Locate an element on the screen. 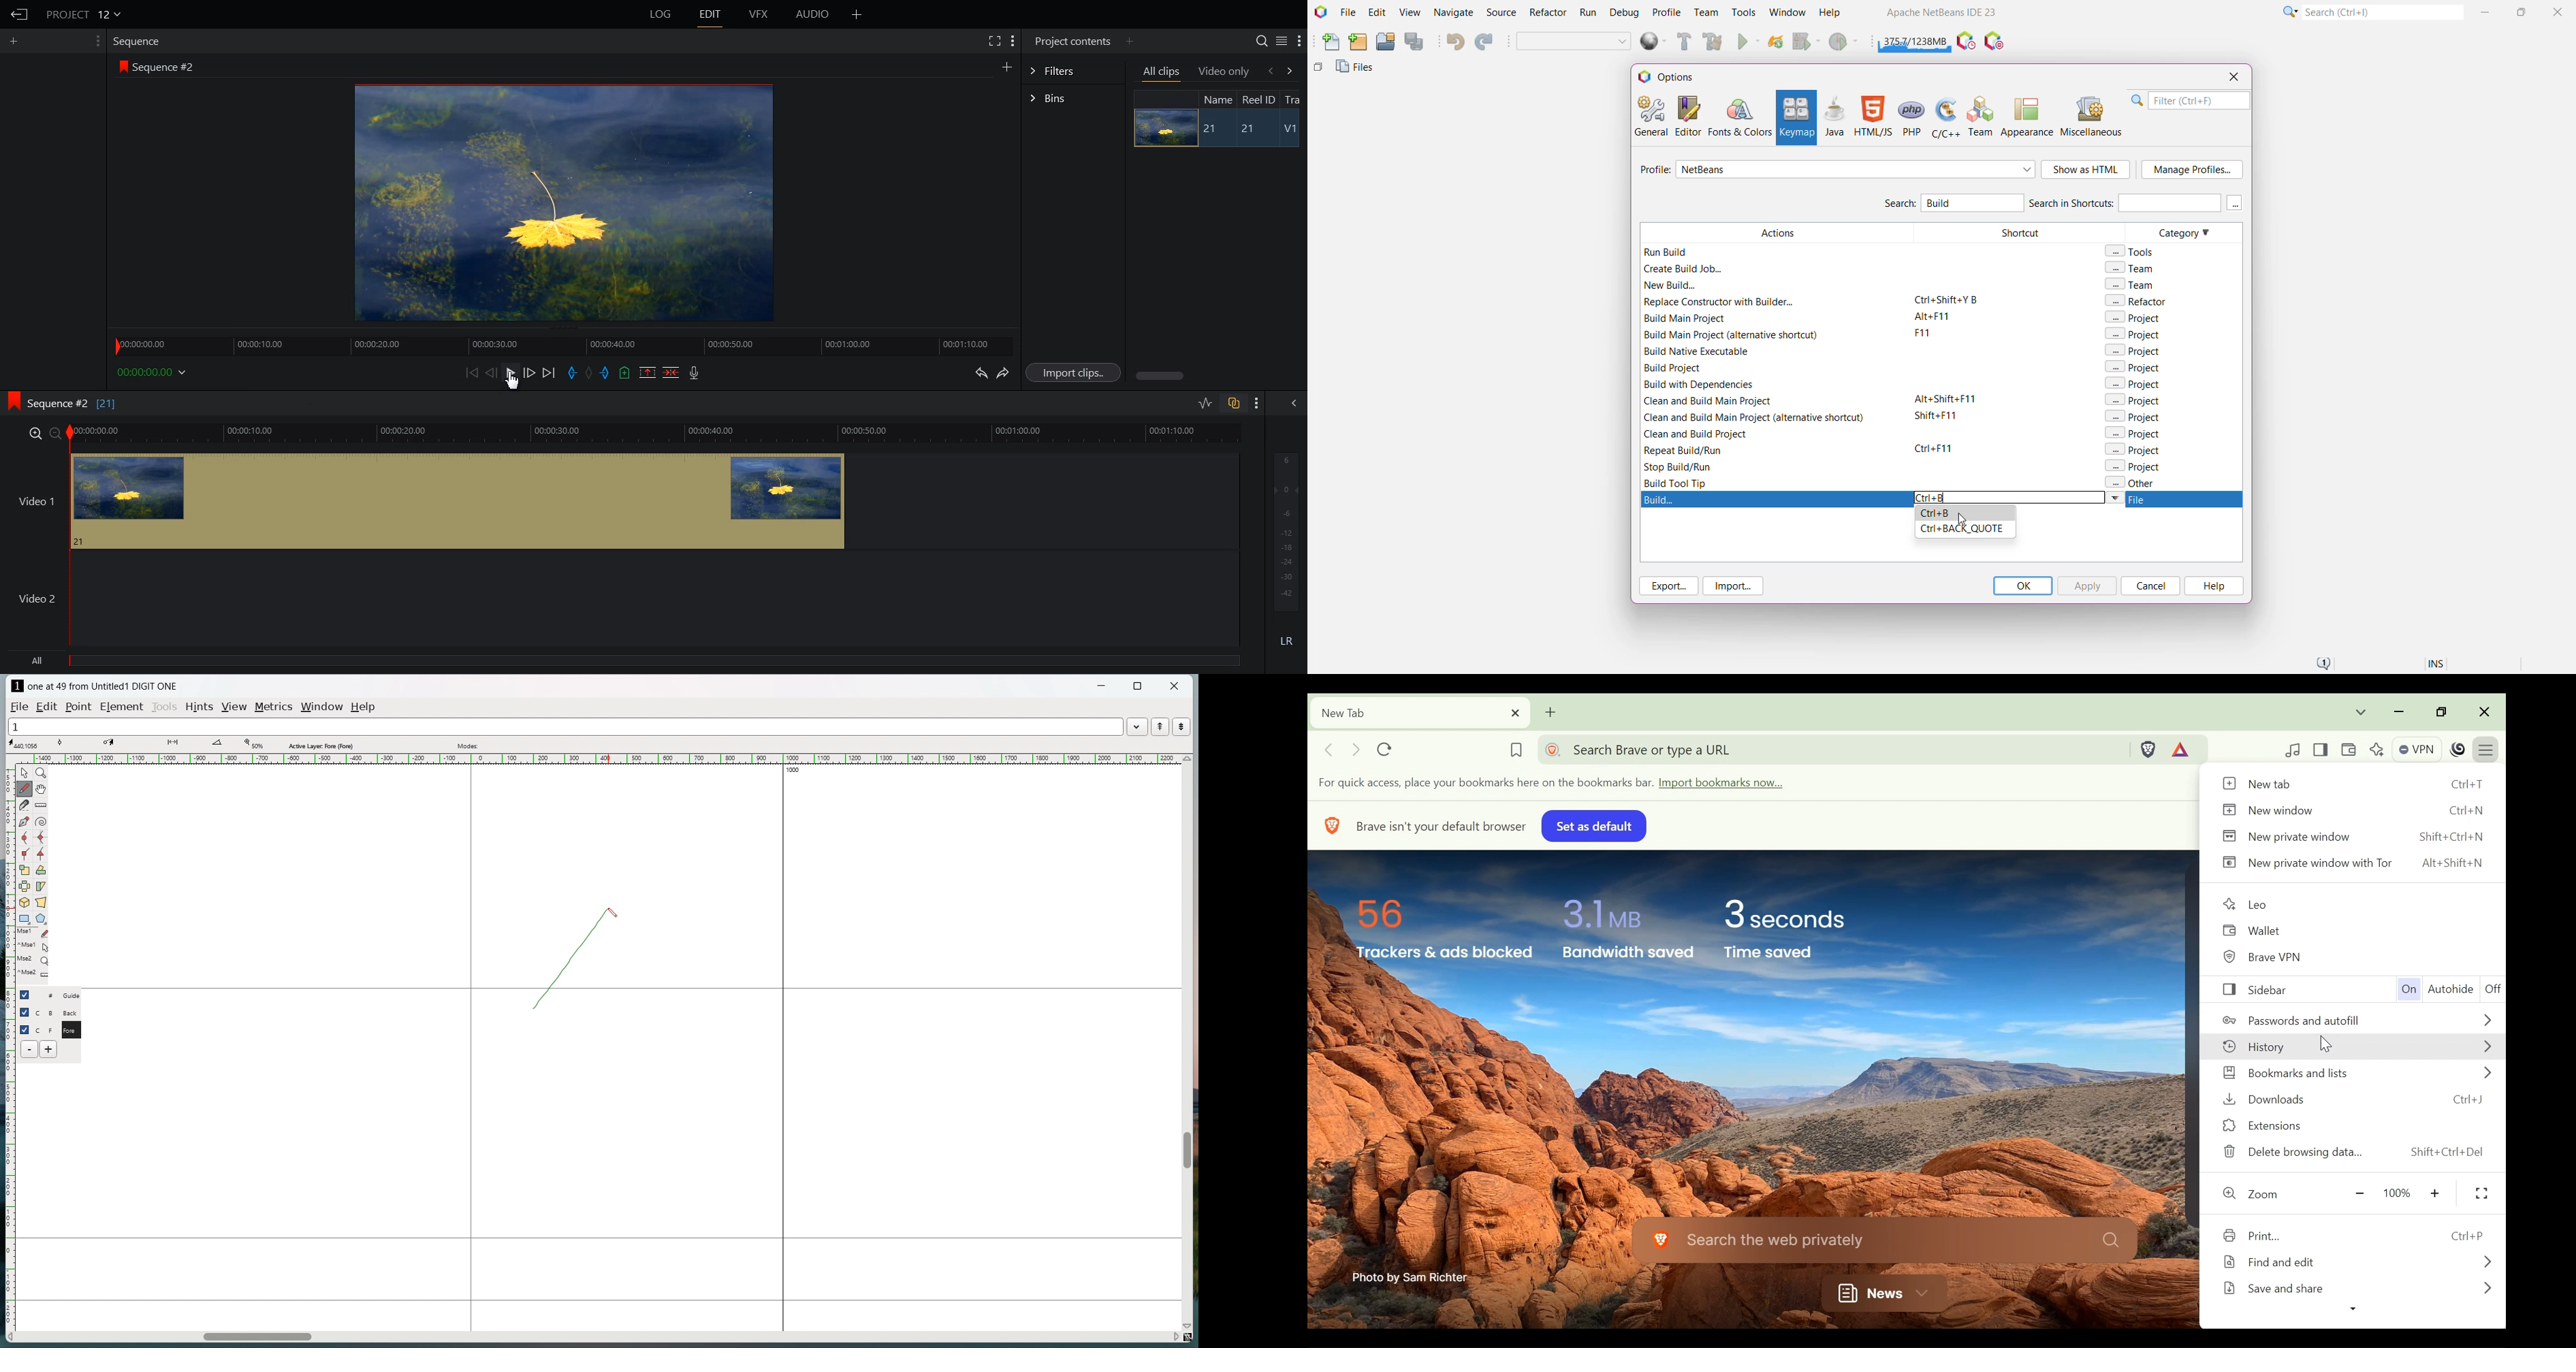 This screenshot has width=2576, height=1372. angle between lines is located at coordinates (217, 743).